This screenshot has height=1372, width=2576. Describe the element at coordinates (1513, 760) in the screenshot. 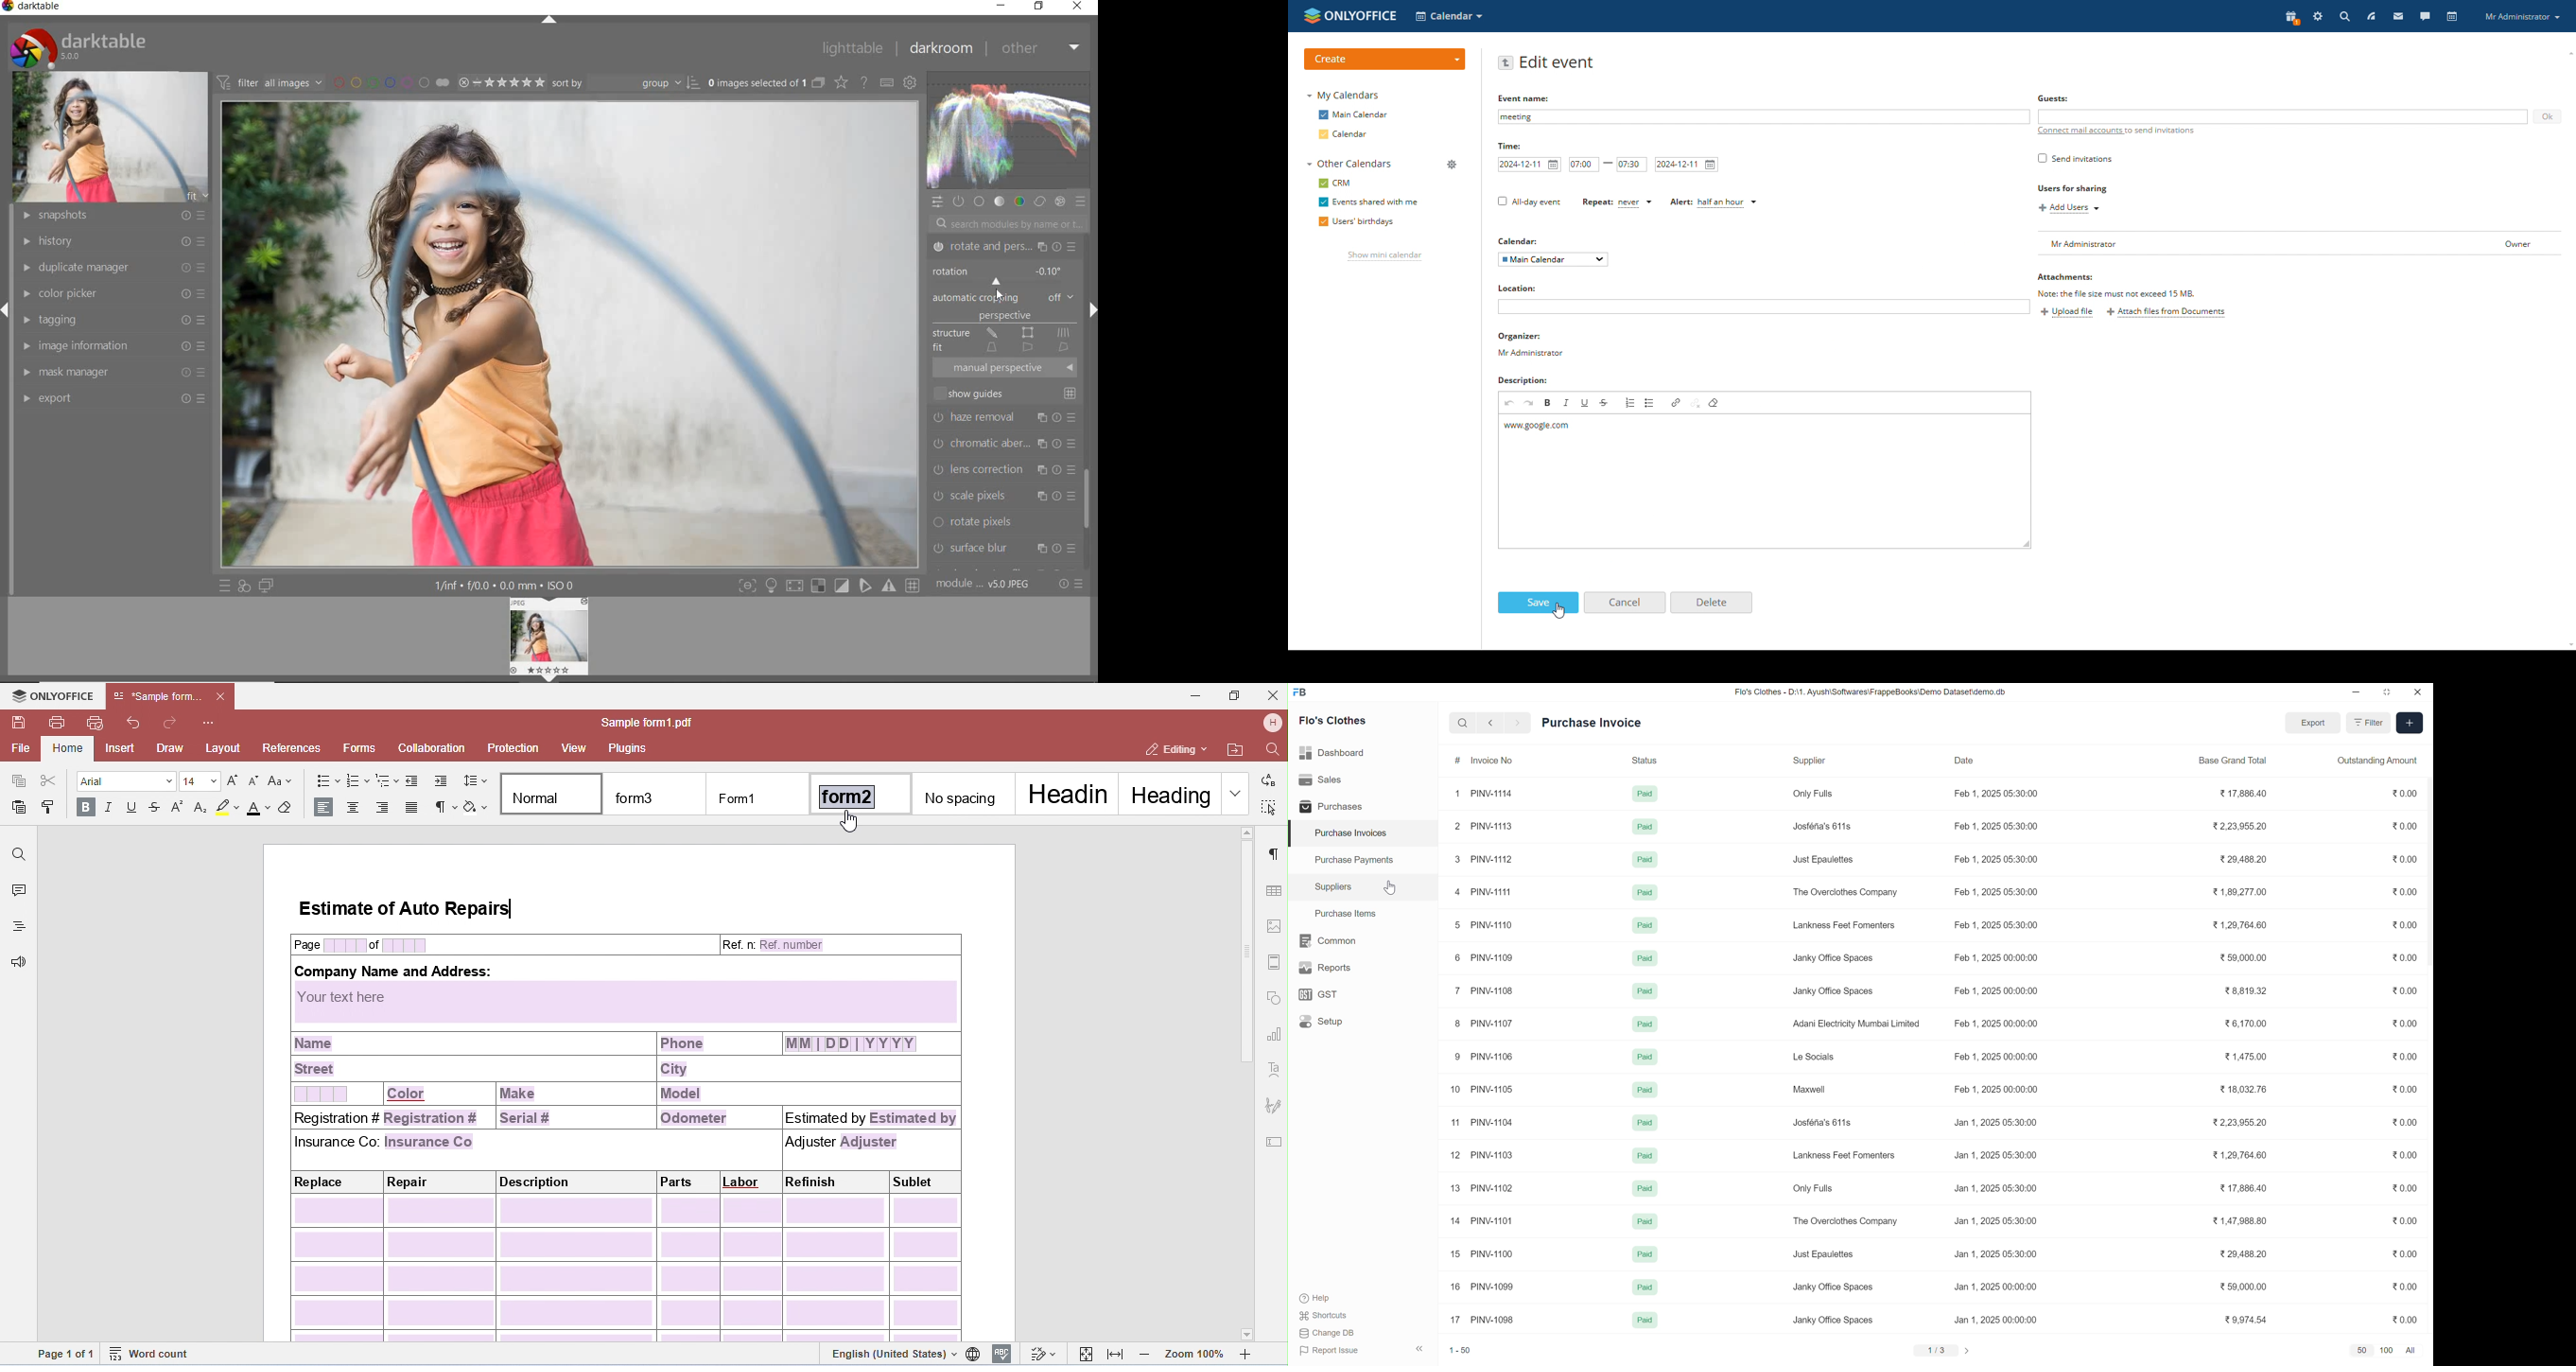

I see `# Invoice No` at that location.